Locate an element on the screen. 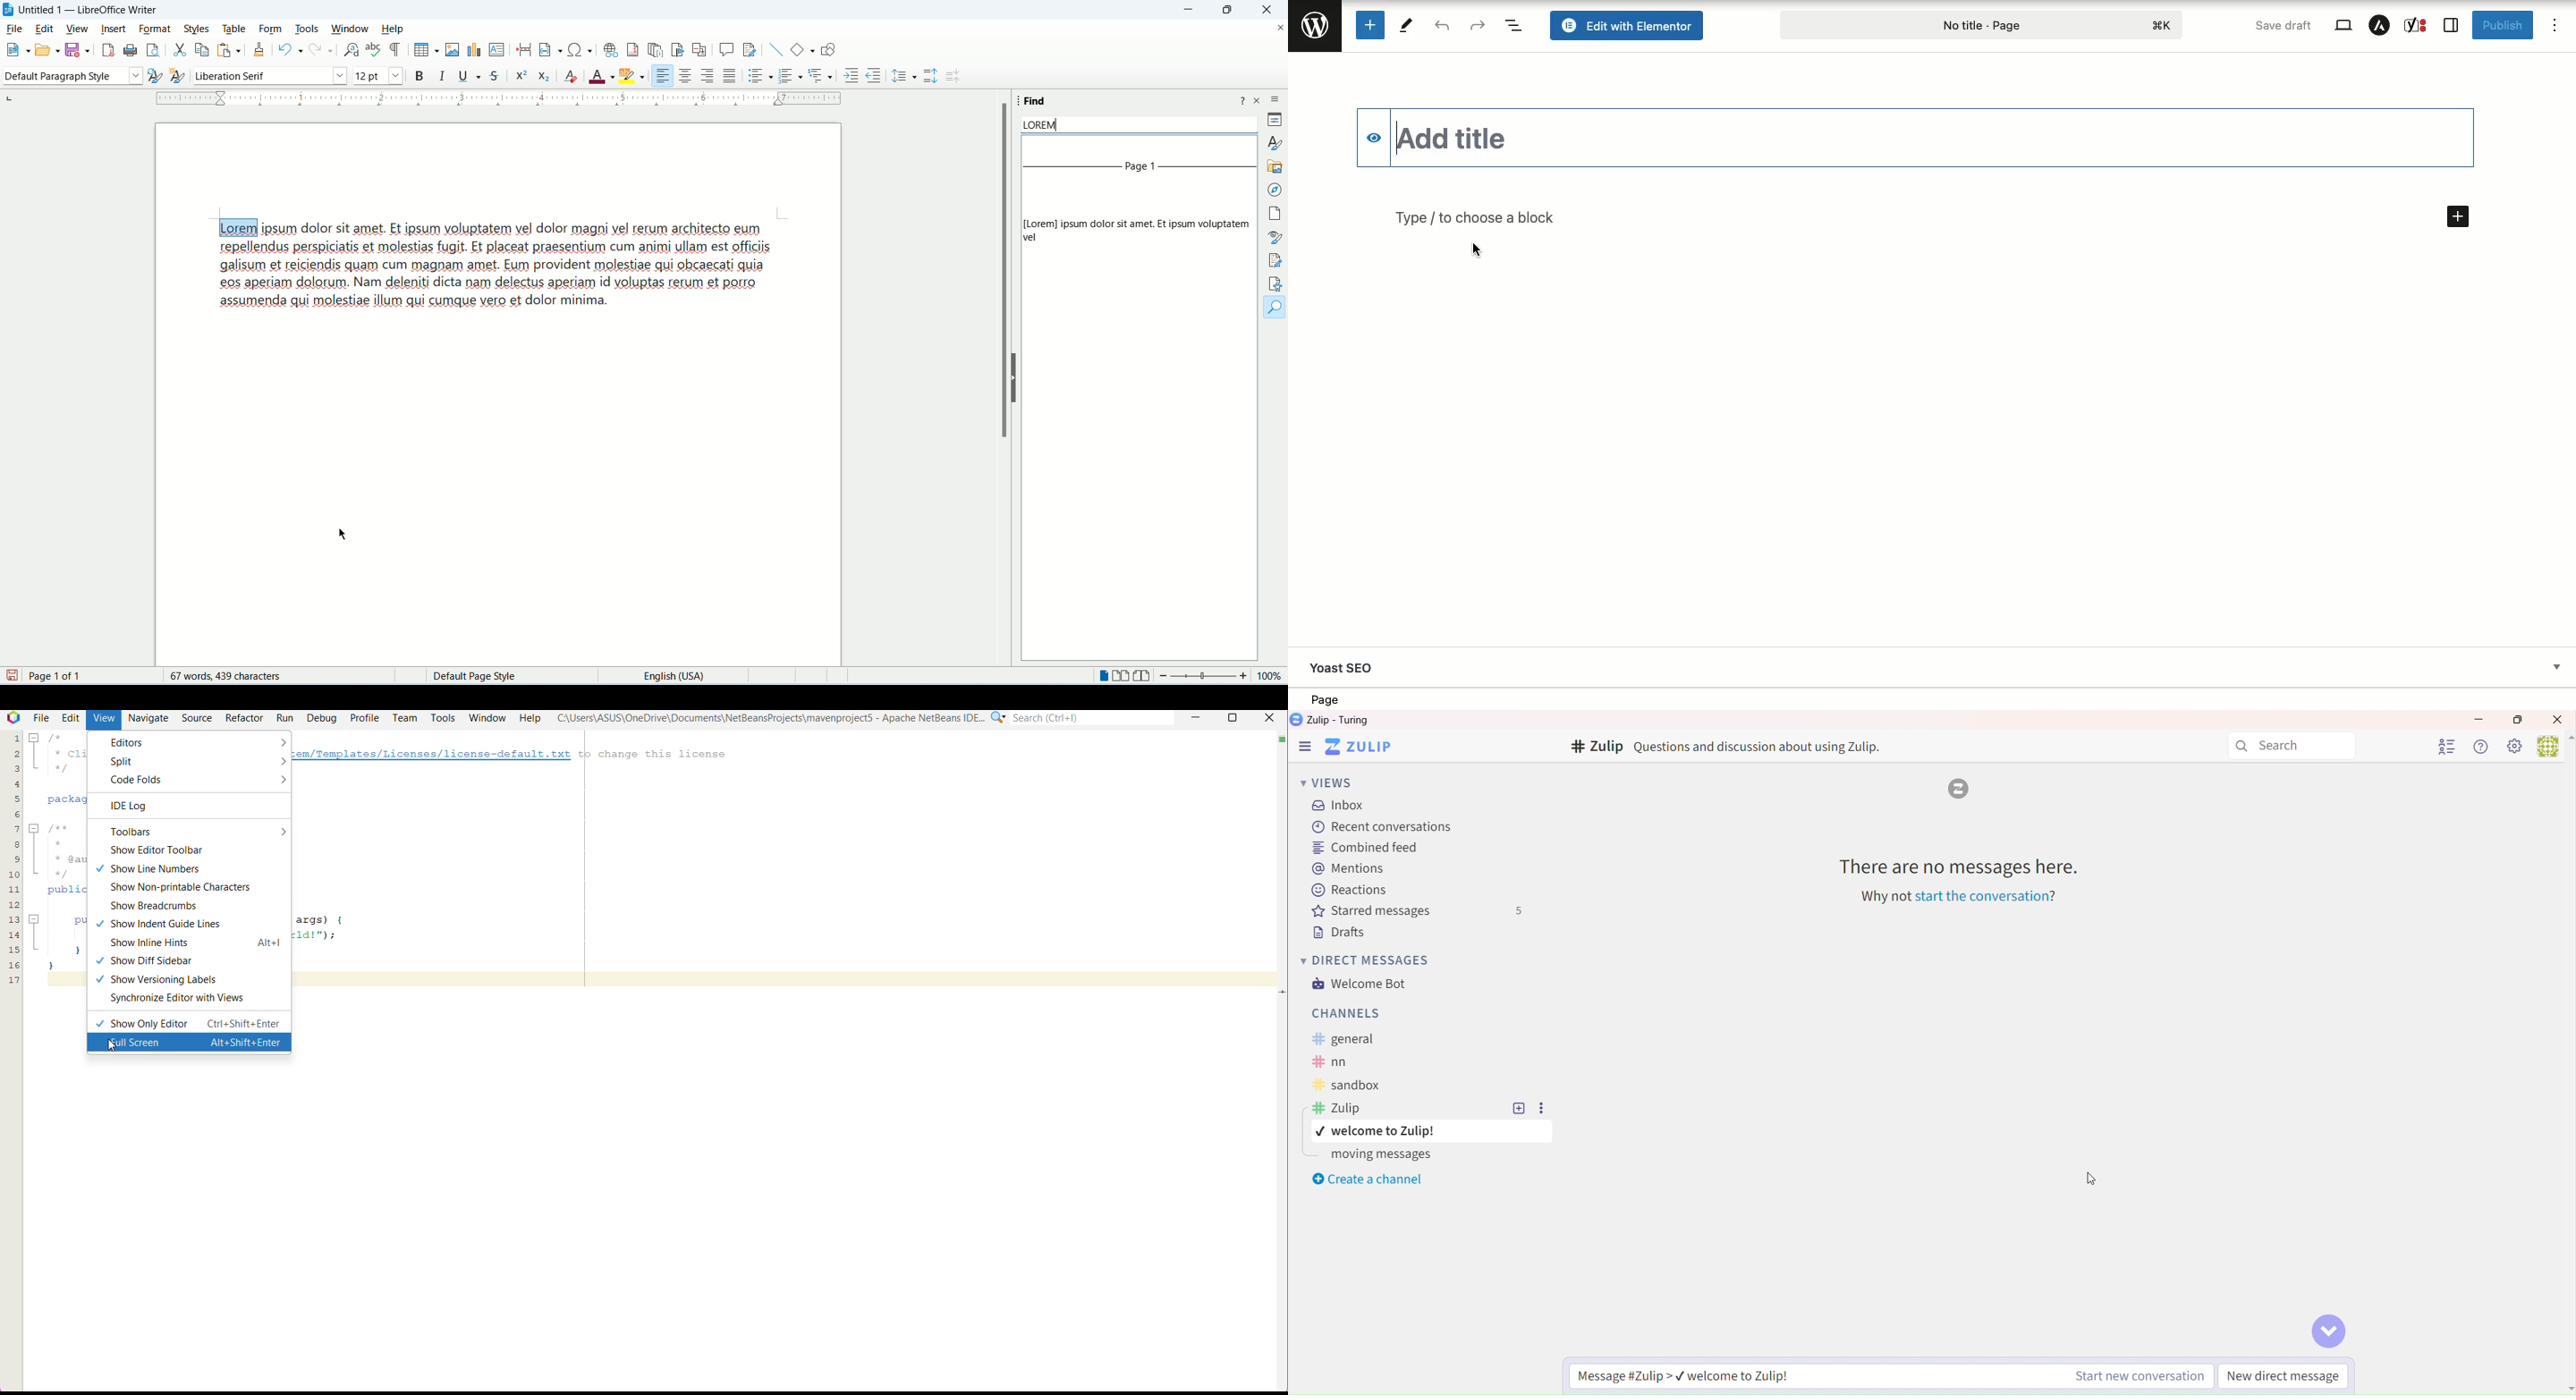  Expand is located at coordinates (2556, 666).